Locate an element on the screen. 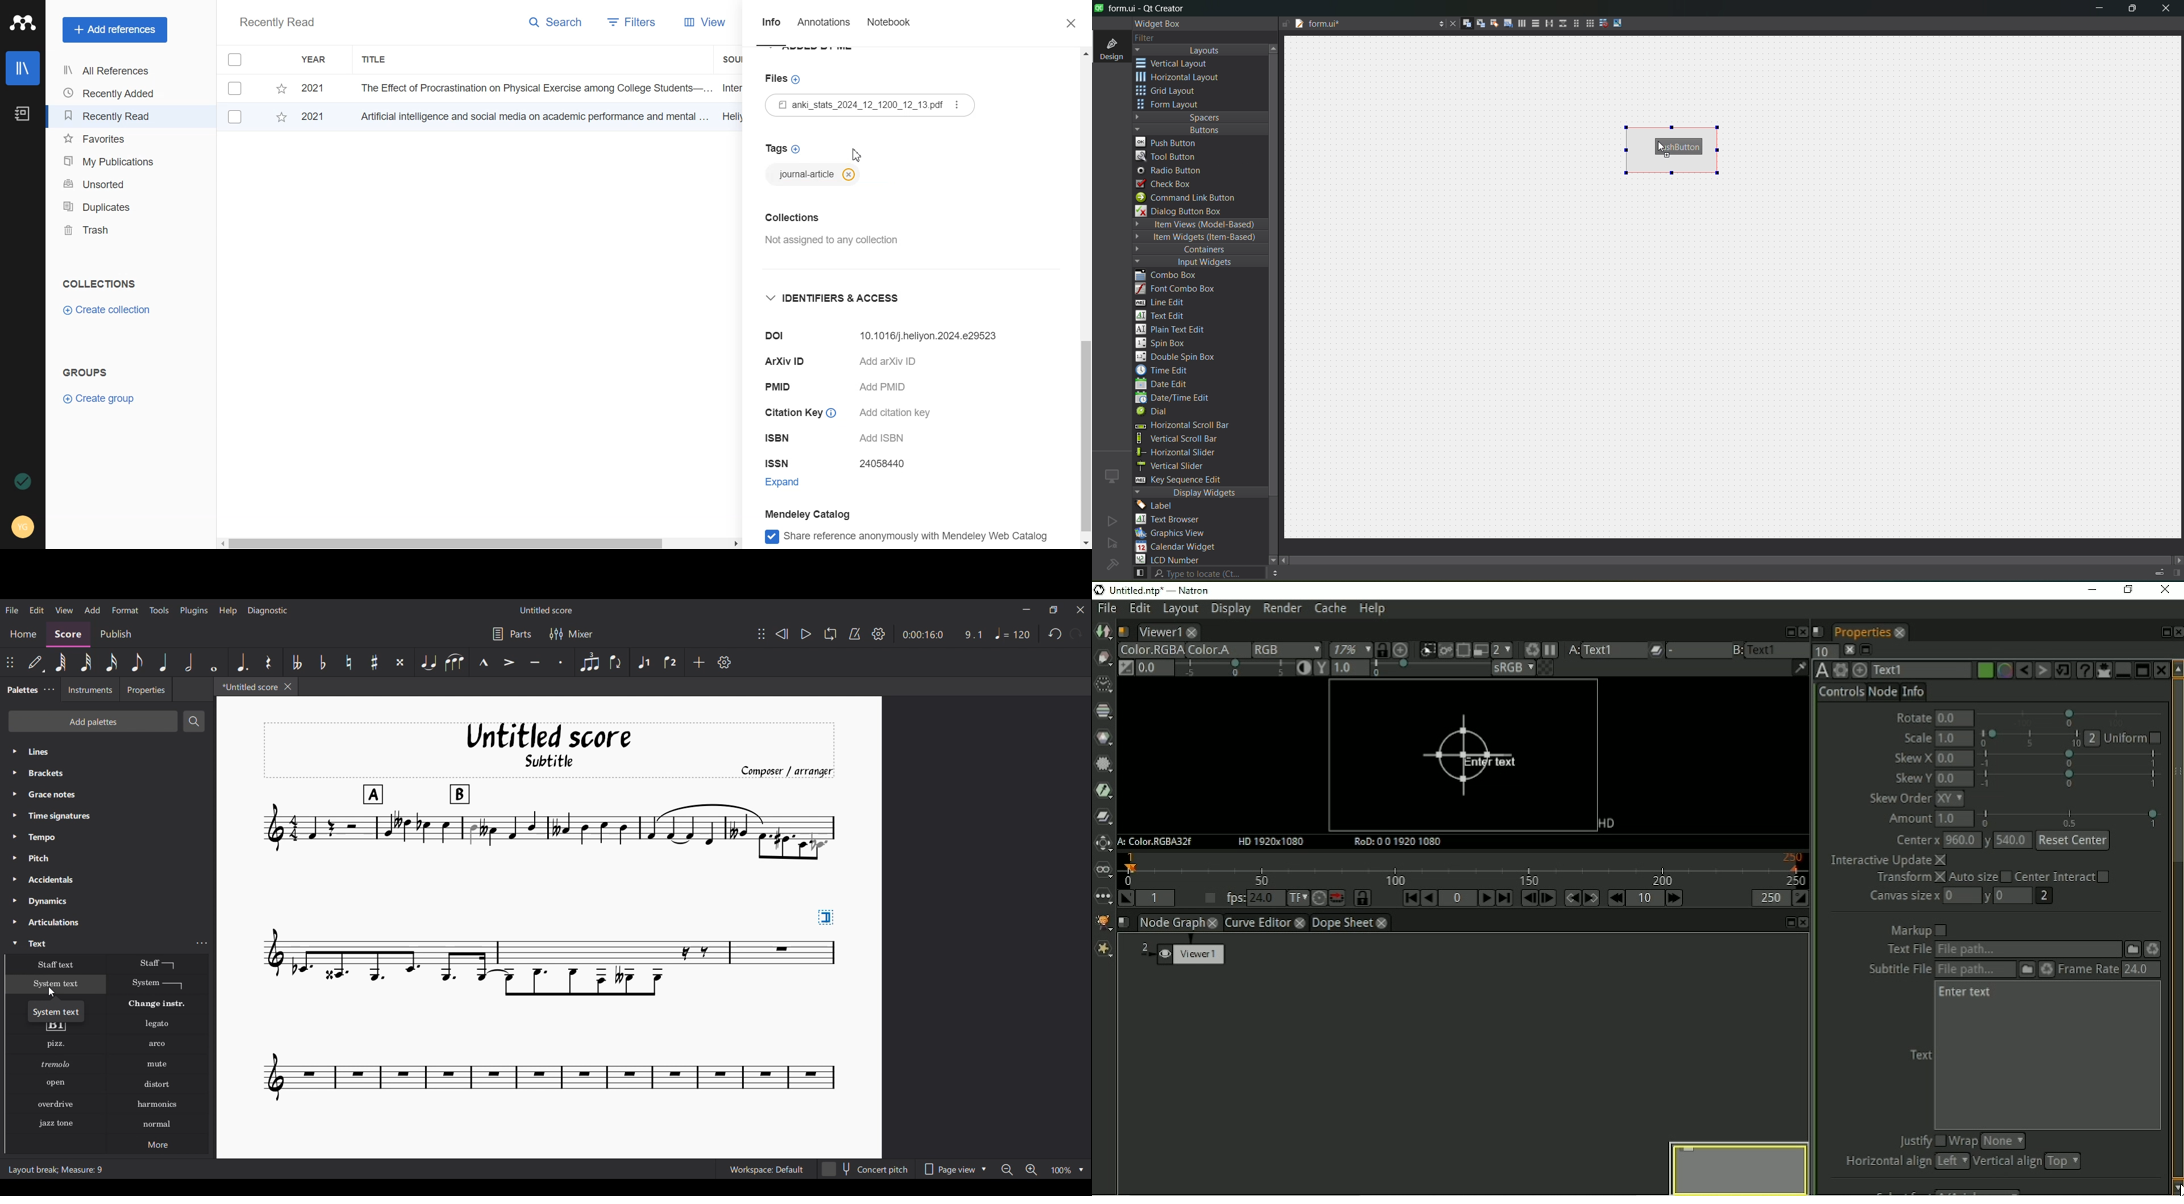 Image resolution: width=2184 pixels, height=1204 pixels. journal-article is located at coordinates (816, 178).